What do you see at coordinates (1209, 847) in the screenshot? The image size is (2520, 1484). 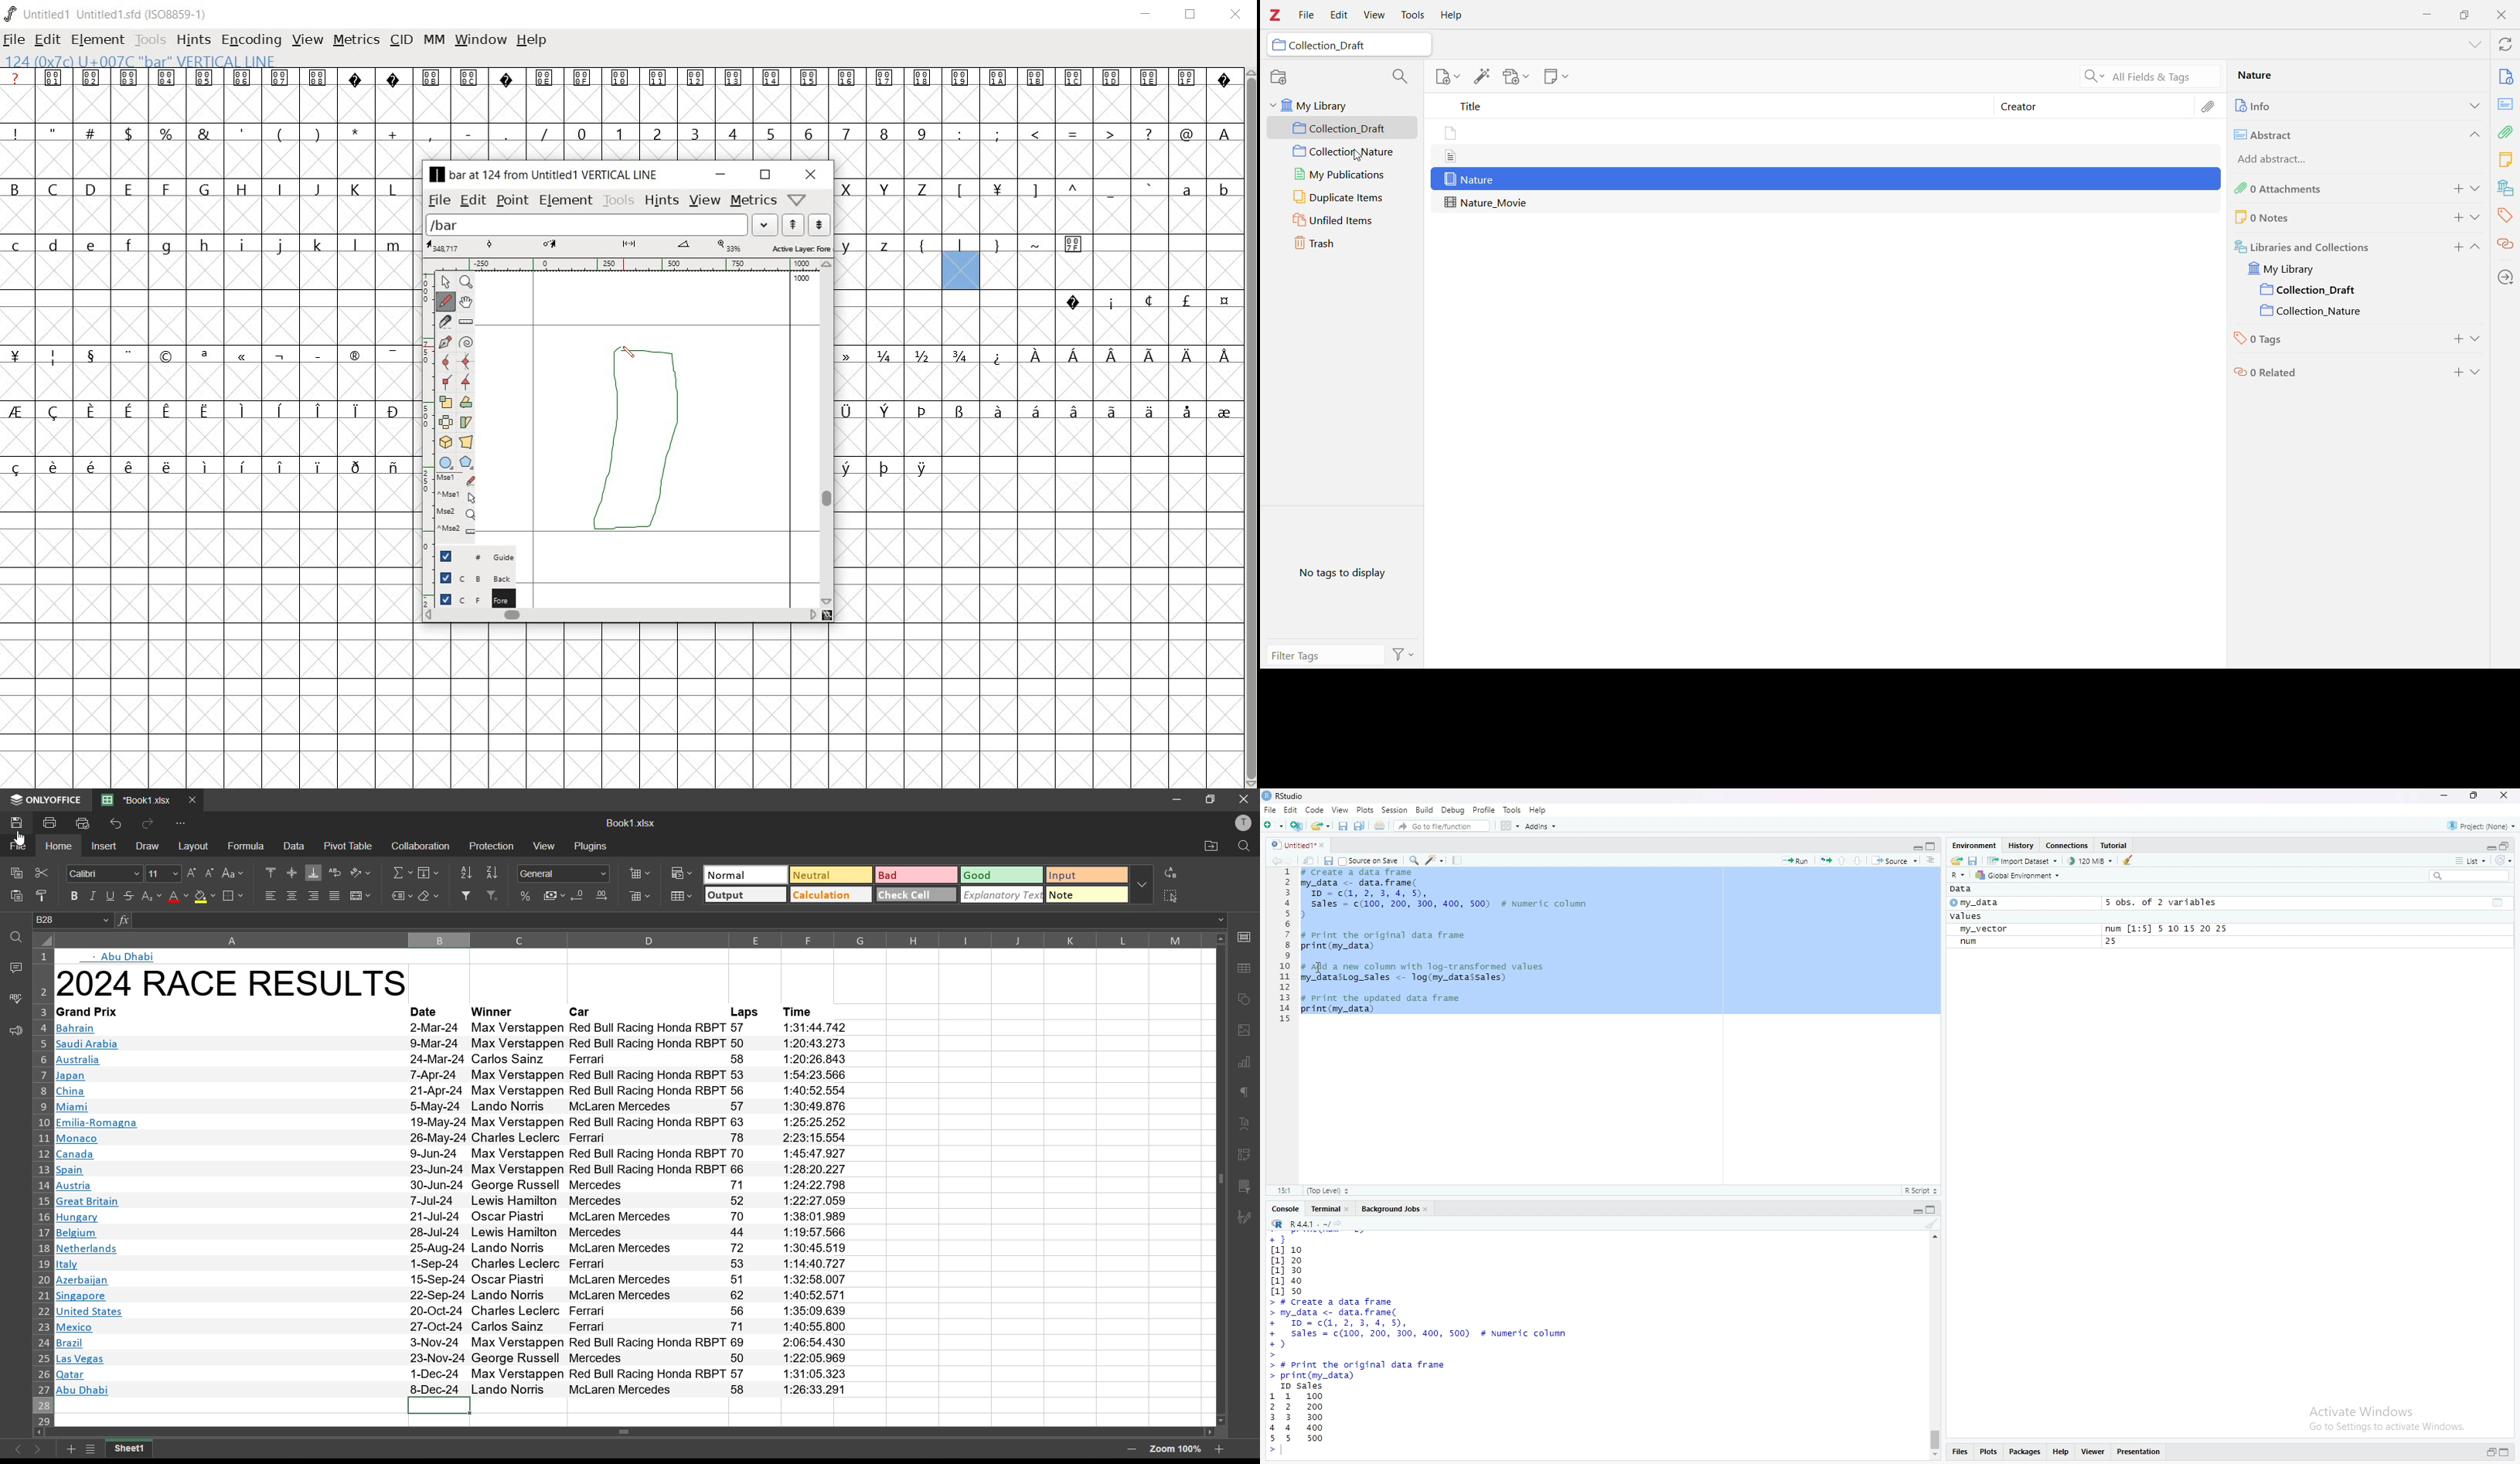 I see `open location` at bounding box center [1209, 847].